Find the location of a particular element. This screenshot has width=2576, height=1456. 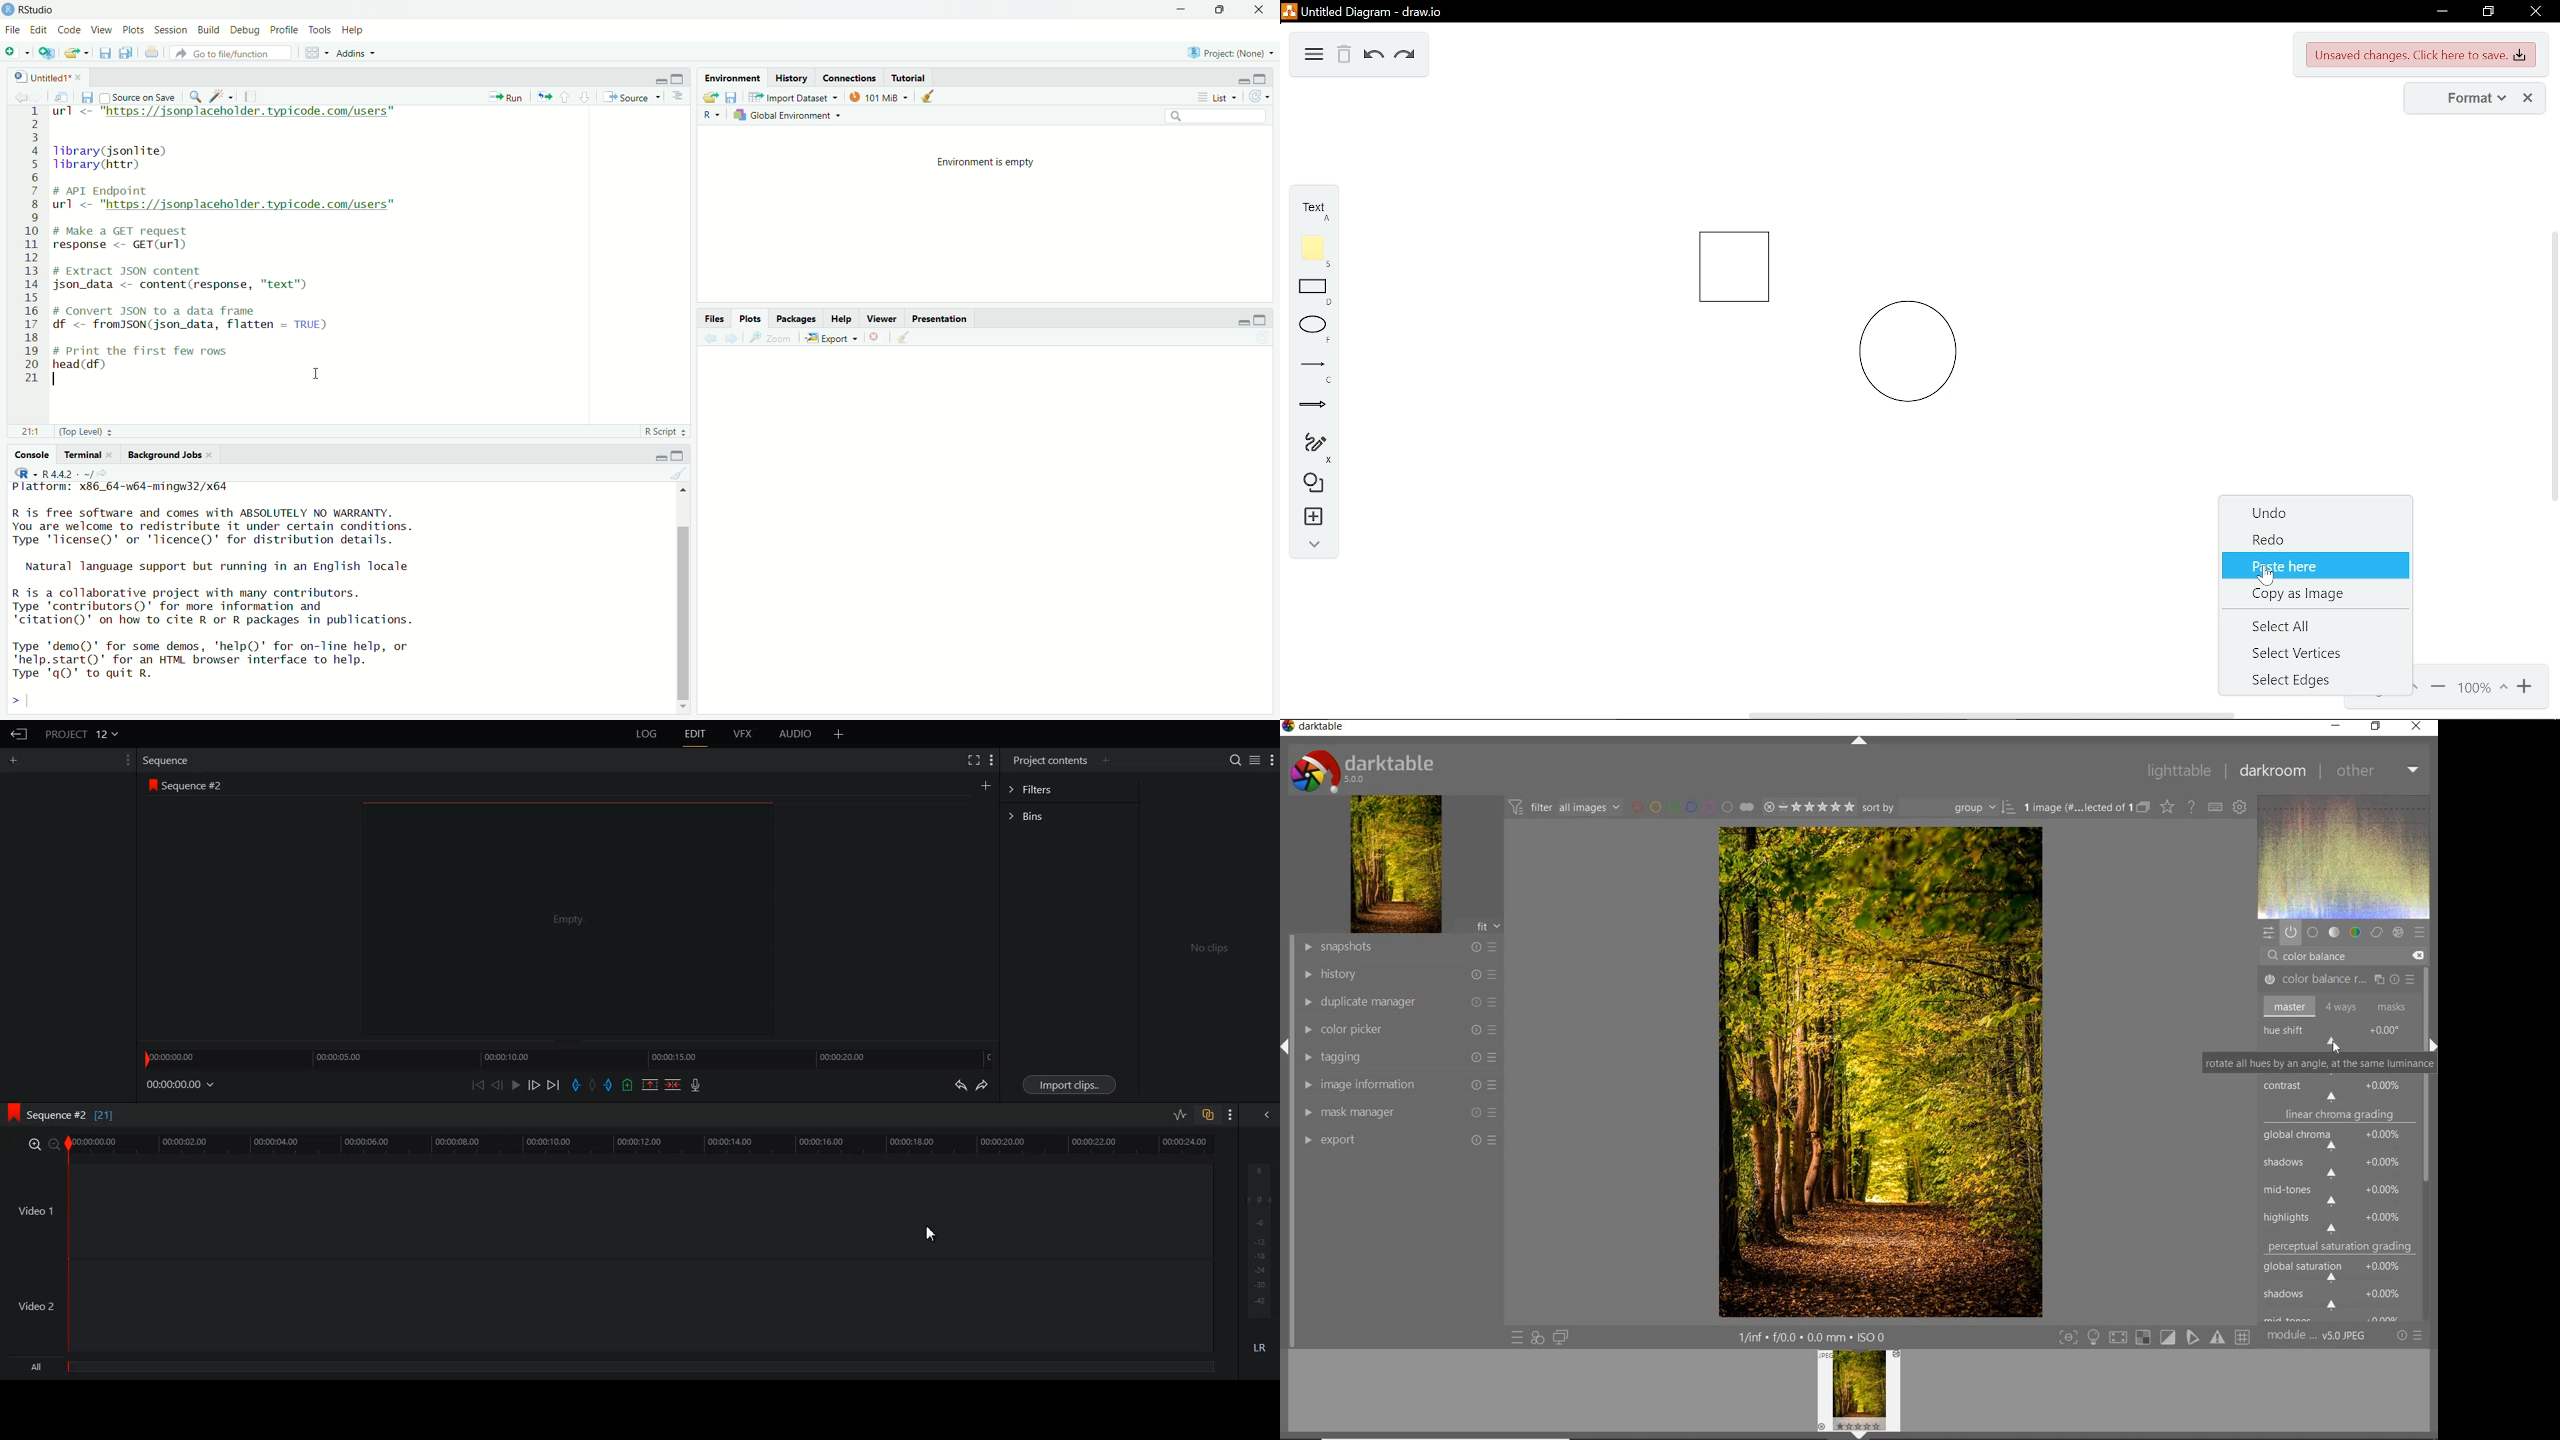

Show Setting Menu is located at coordinates (123, 761).